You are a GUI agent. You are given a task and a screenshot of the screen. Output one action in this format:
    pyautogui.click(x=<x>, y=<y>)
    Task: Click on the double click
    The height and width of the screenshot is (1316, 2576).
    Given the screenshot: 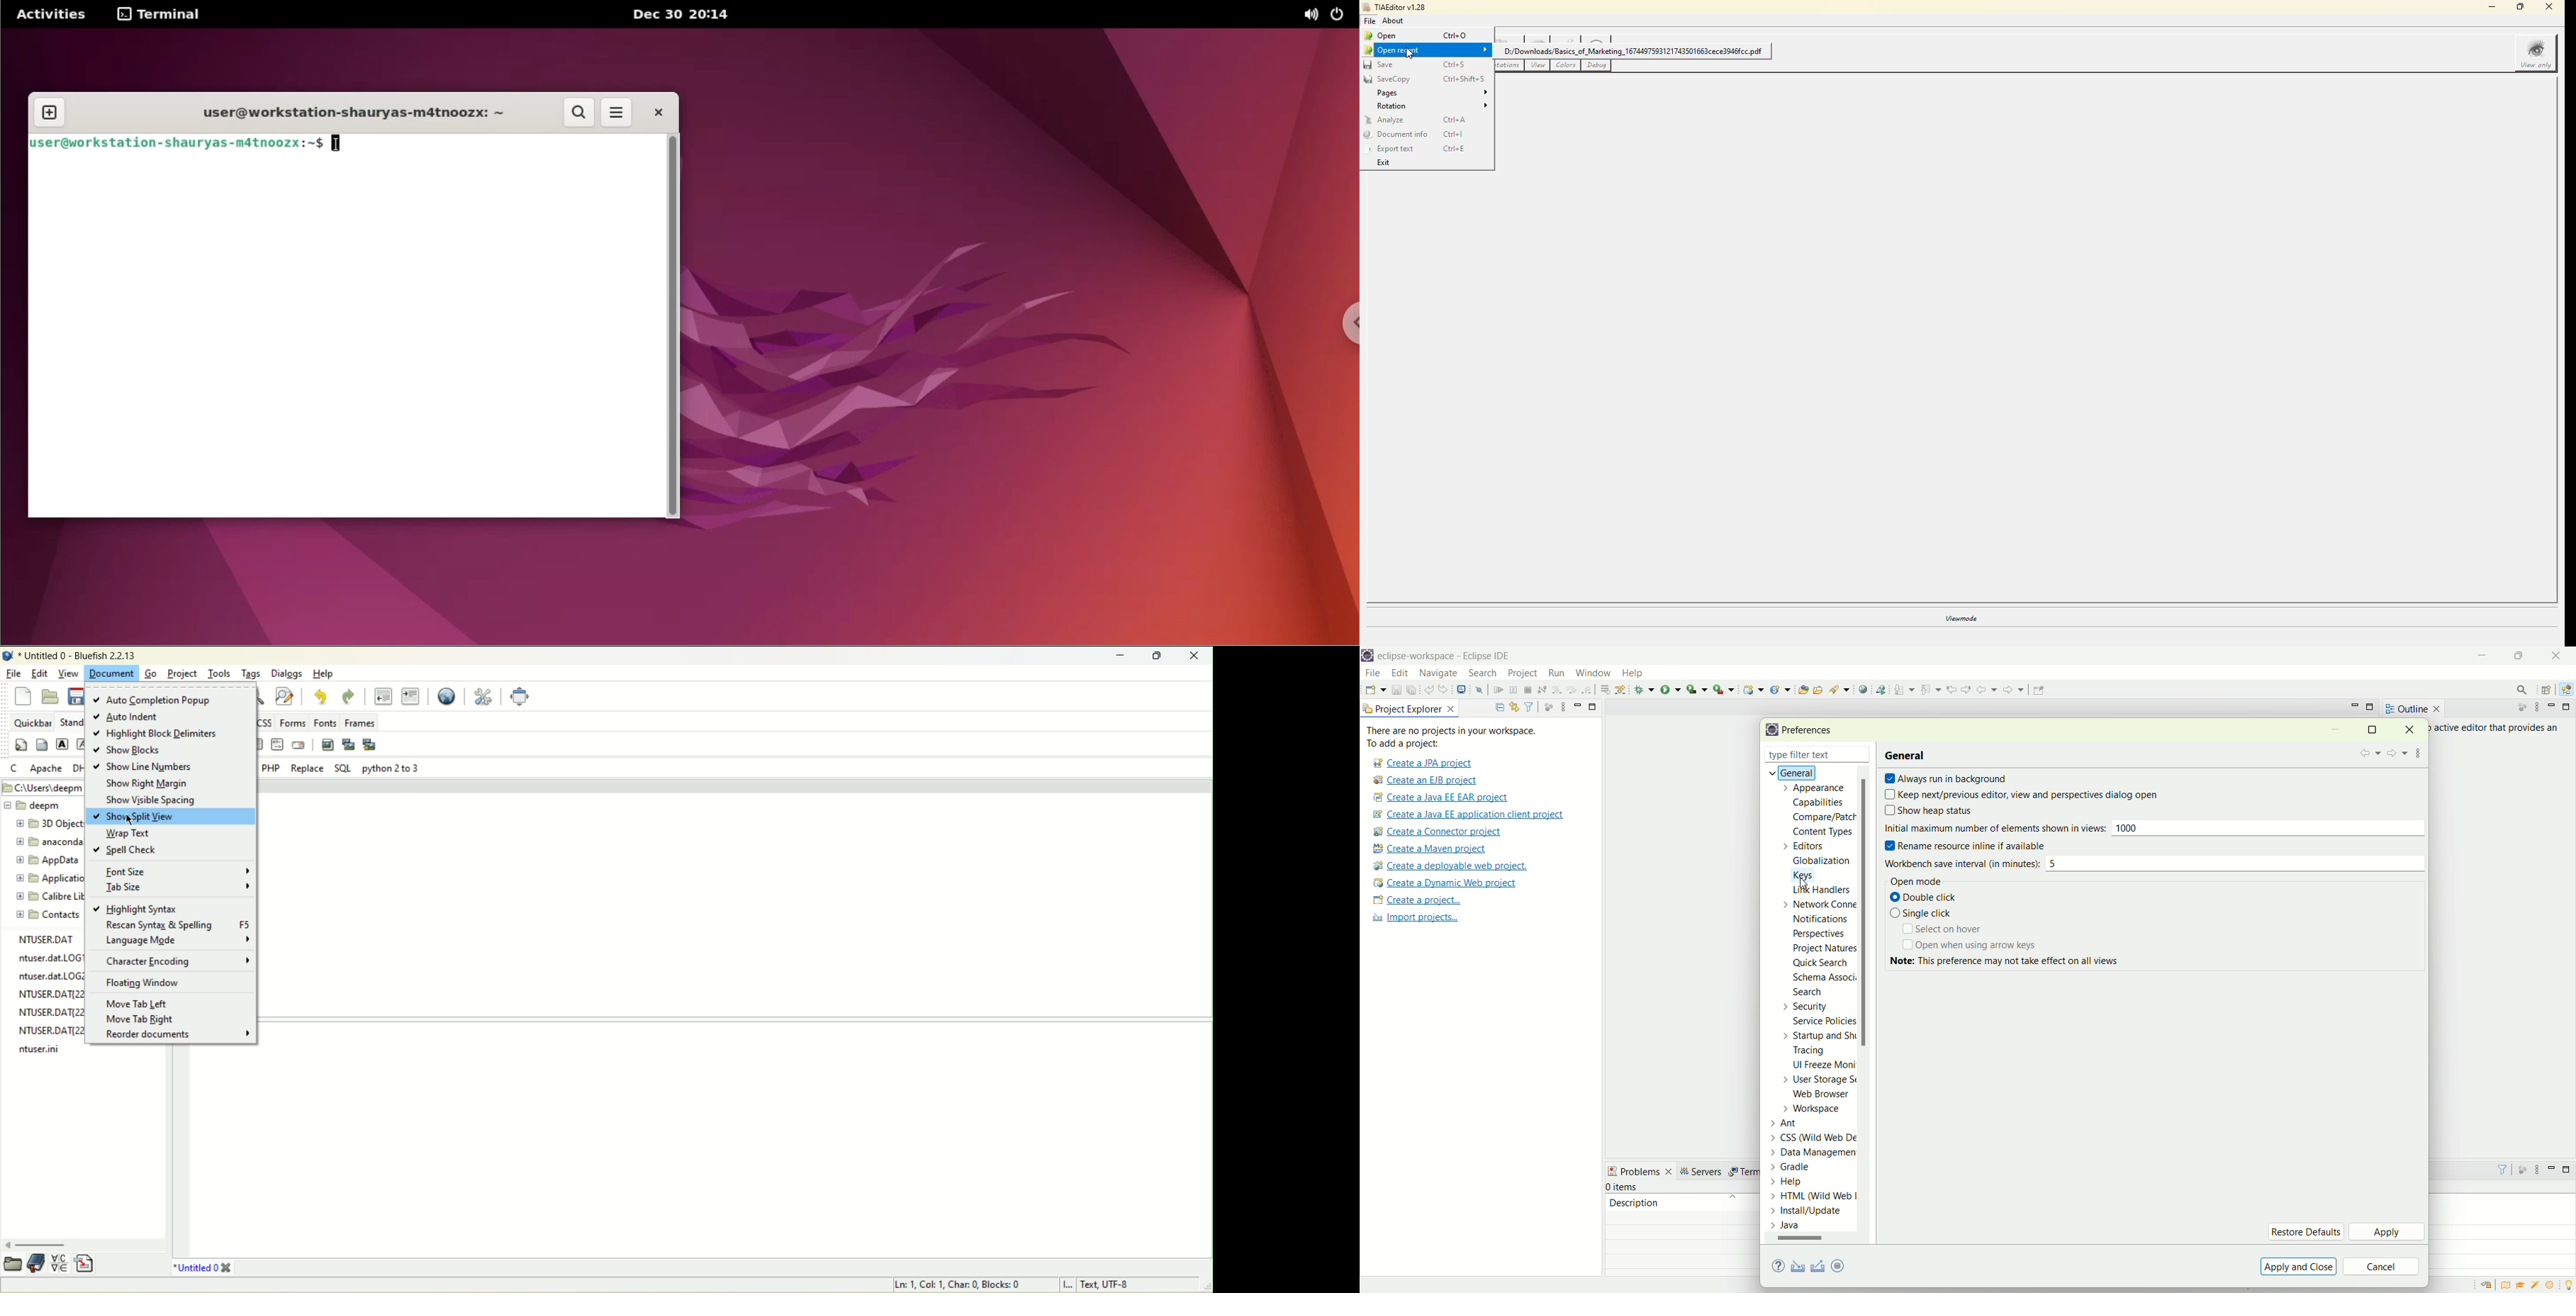 What is the action you would take?
    pyautogui.click(x=1926, y=899)
    